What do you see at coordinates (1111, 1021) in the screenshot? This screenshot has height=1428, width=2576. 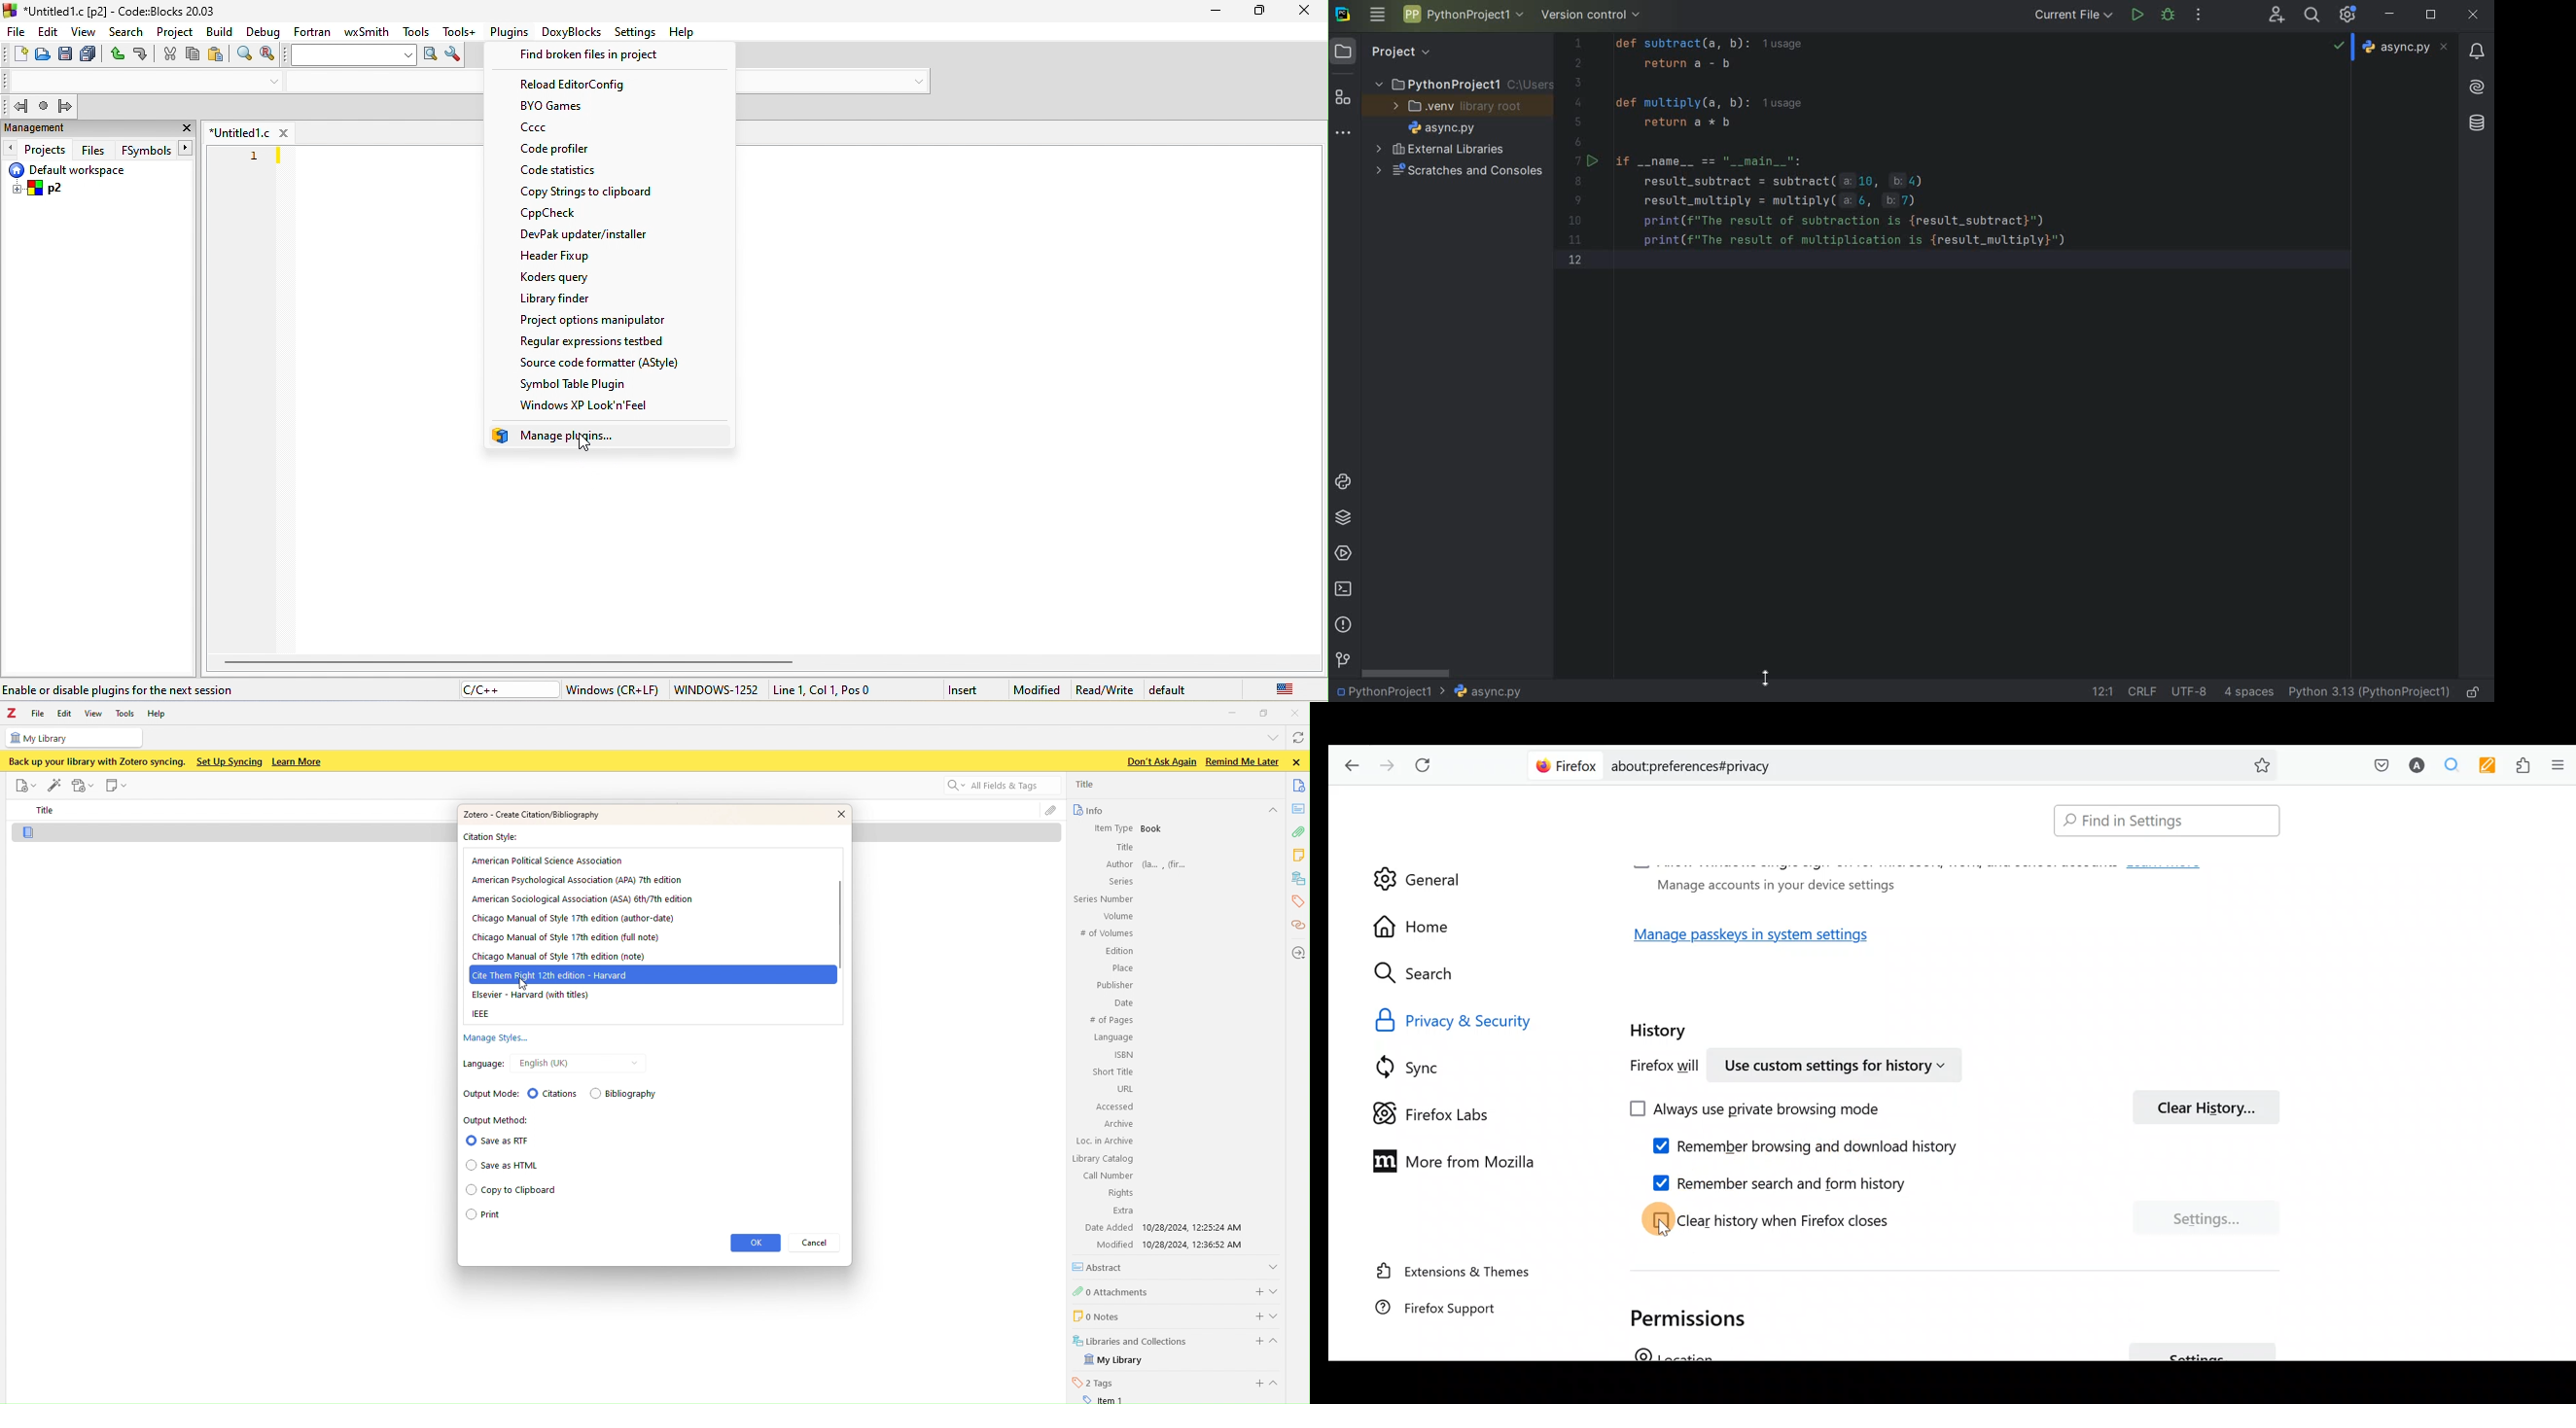 I see `# of Pages` at bounding box center [1111, 1021].